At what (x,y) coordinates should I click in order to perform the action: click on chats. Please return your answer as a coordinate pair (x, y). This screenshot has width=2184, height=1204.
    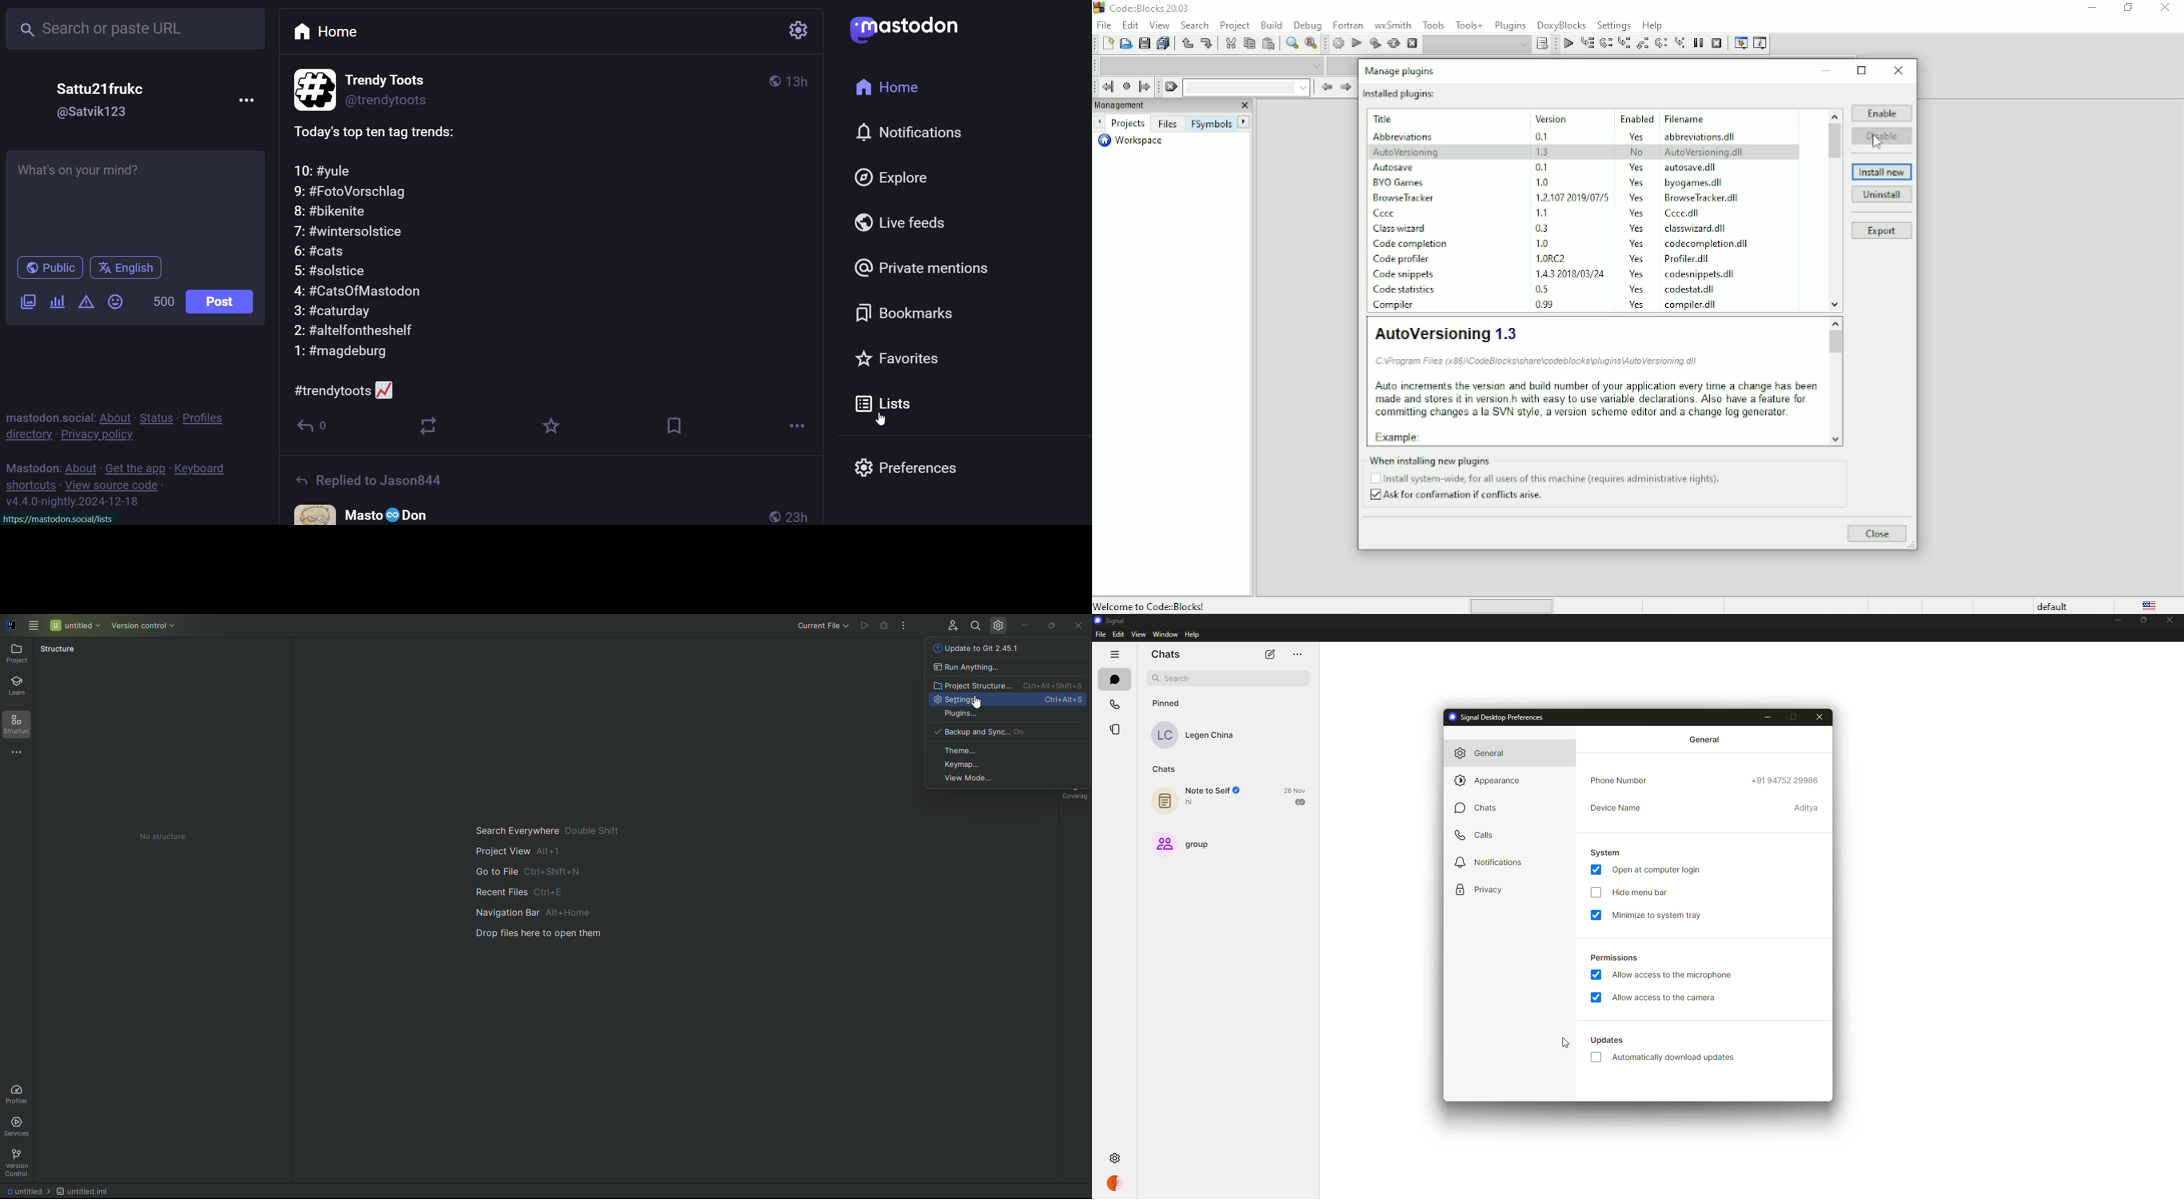
    Looking at the image, I should click on (1483, 808).